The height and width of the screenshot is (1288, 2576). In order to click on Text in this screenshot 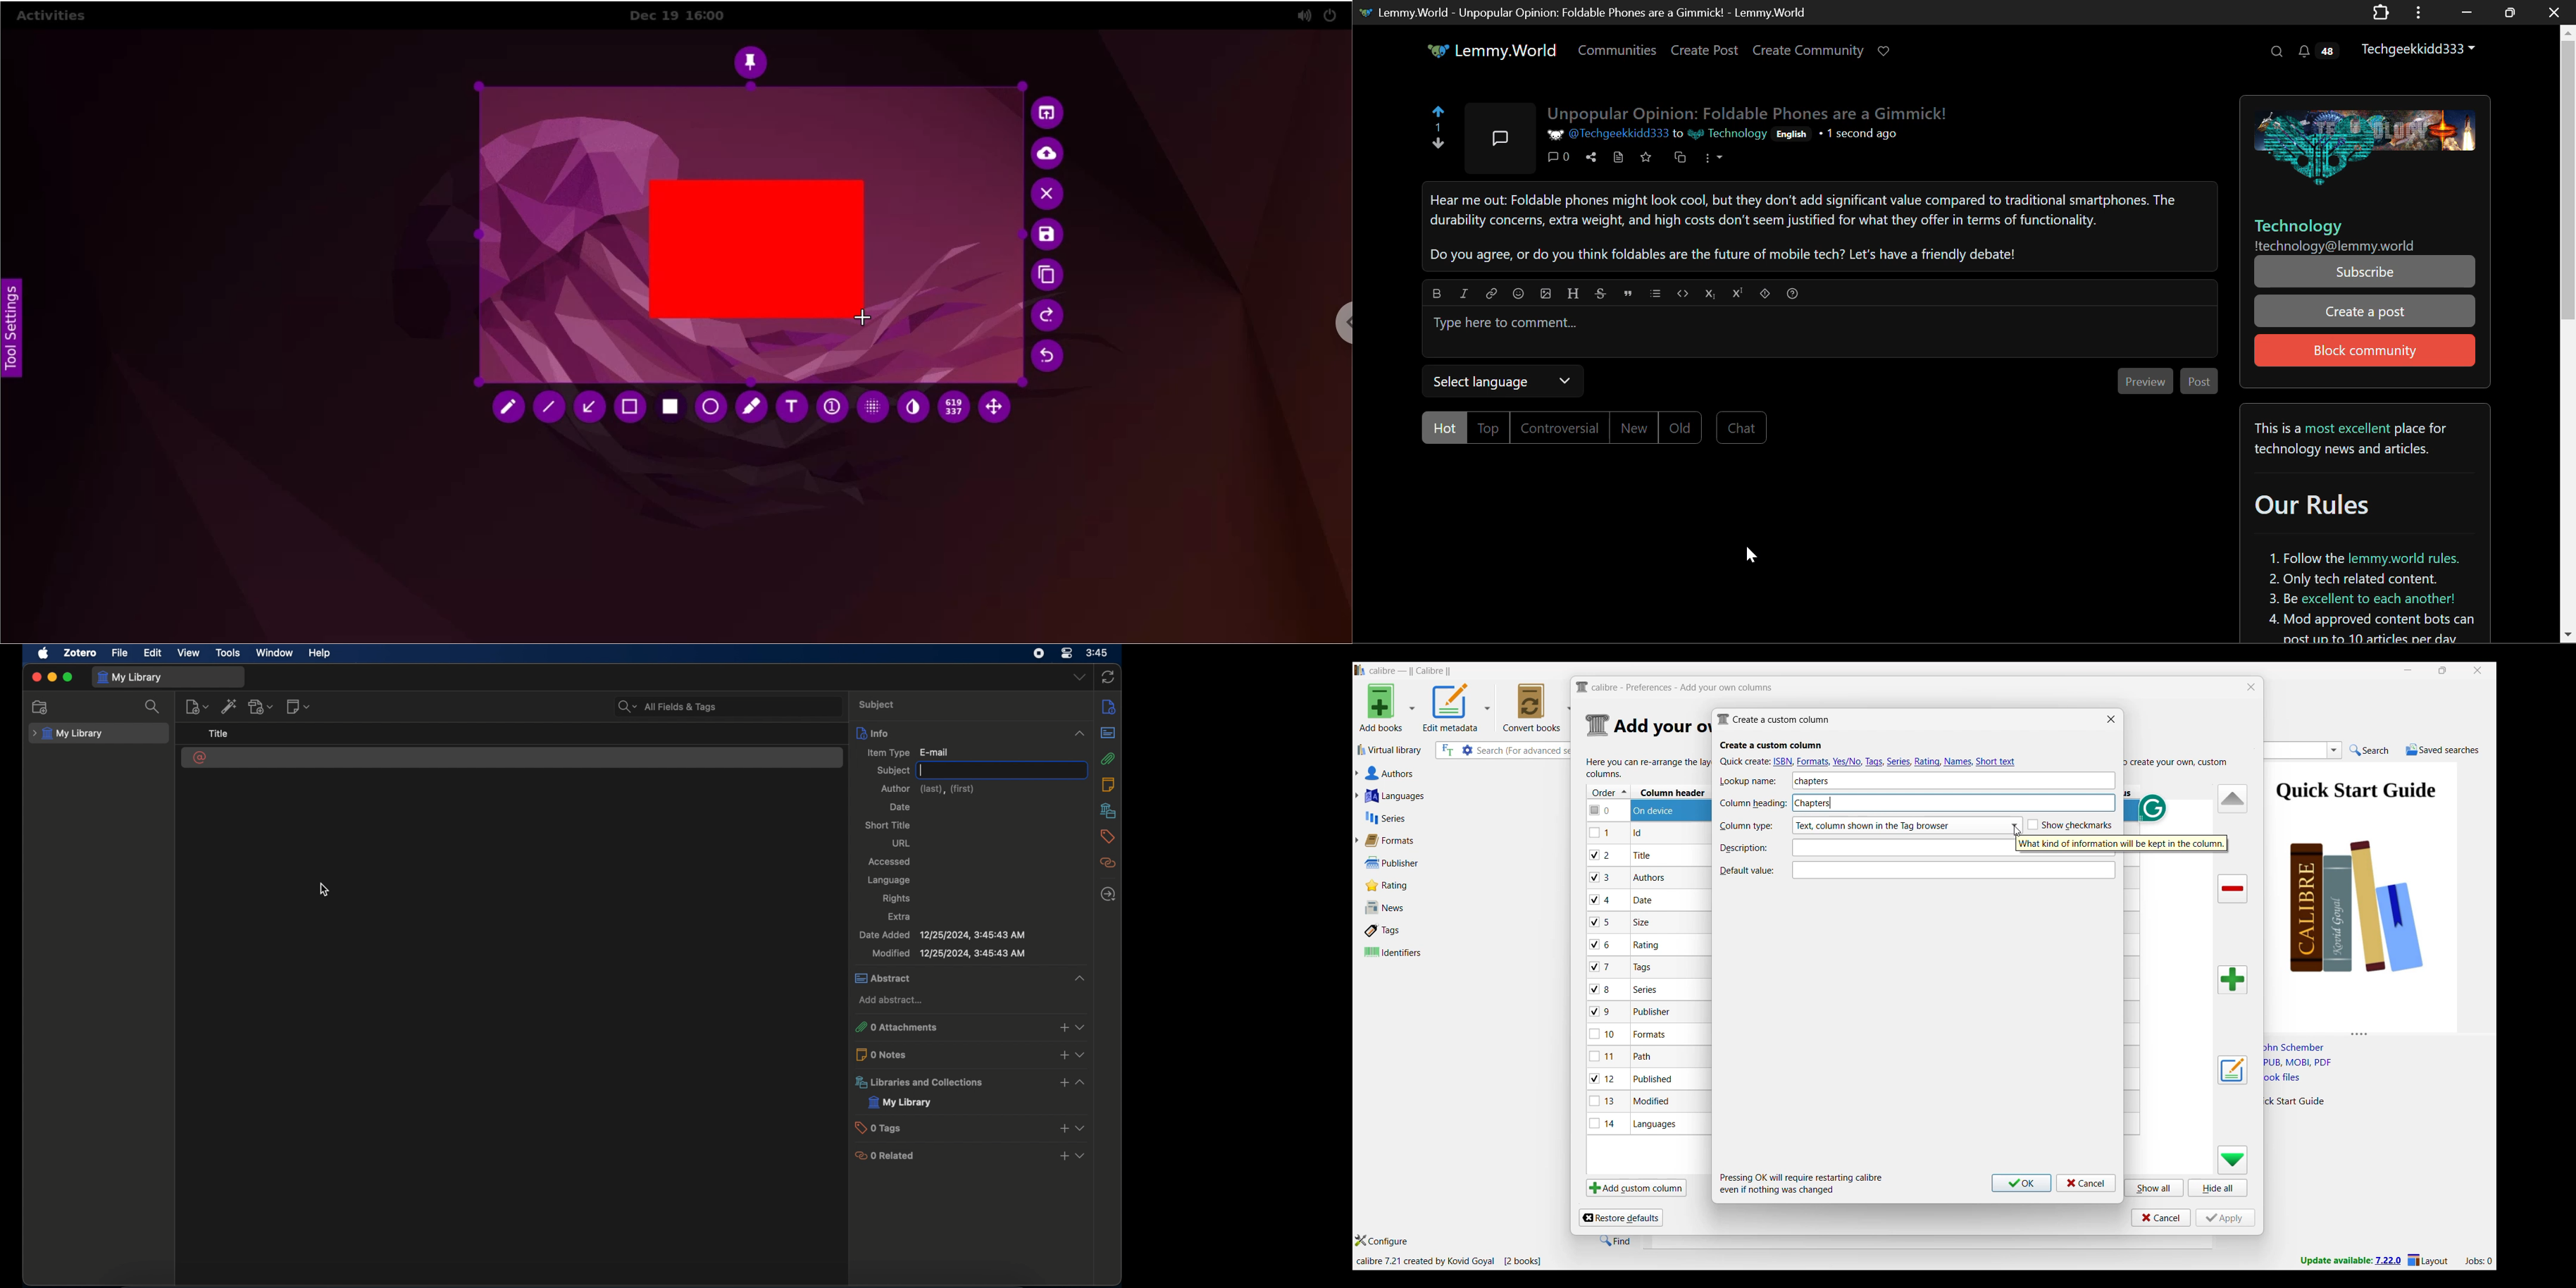, I will do `click(1898, 848)`.